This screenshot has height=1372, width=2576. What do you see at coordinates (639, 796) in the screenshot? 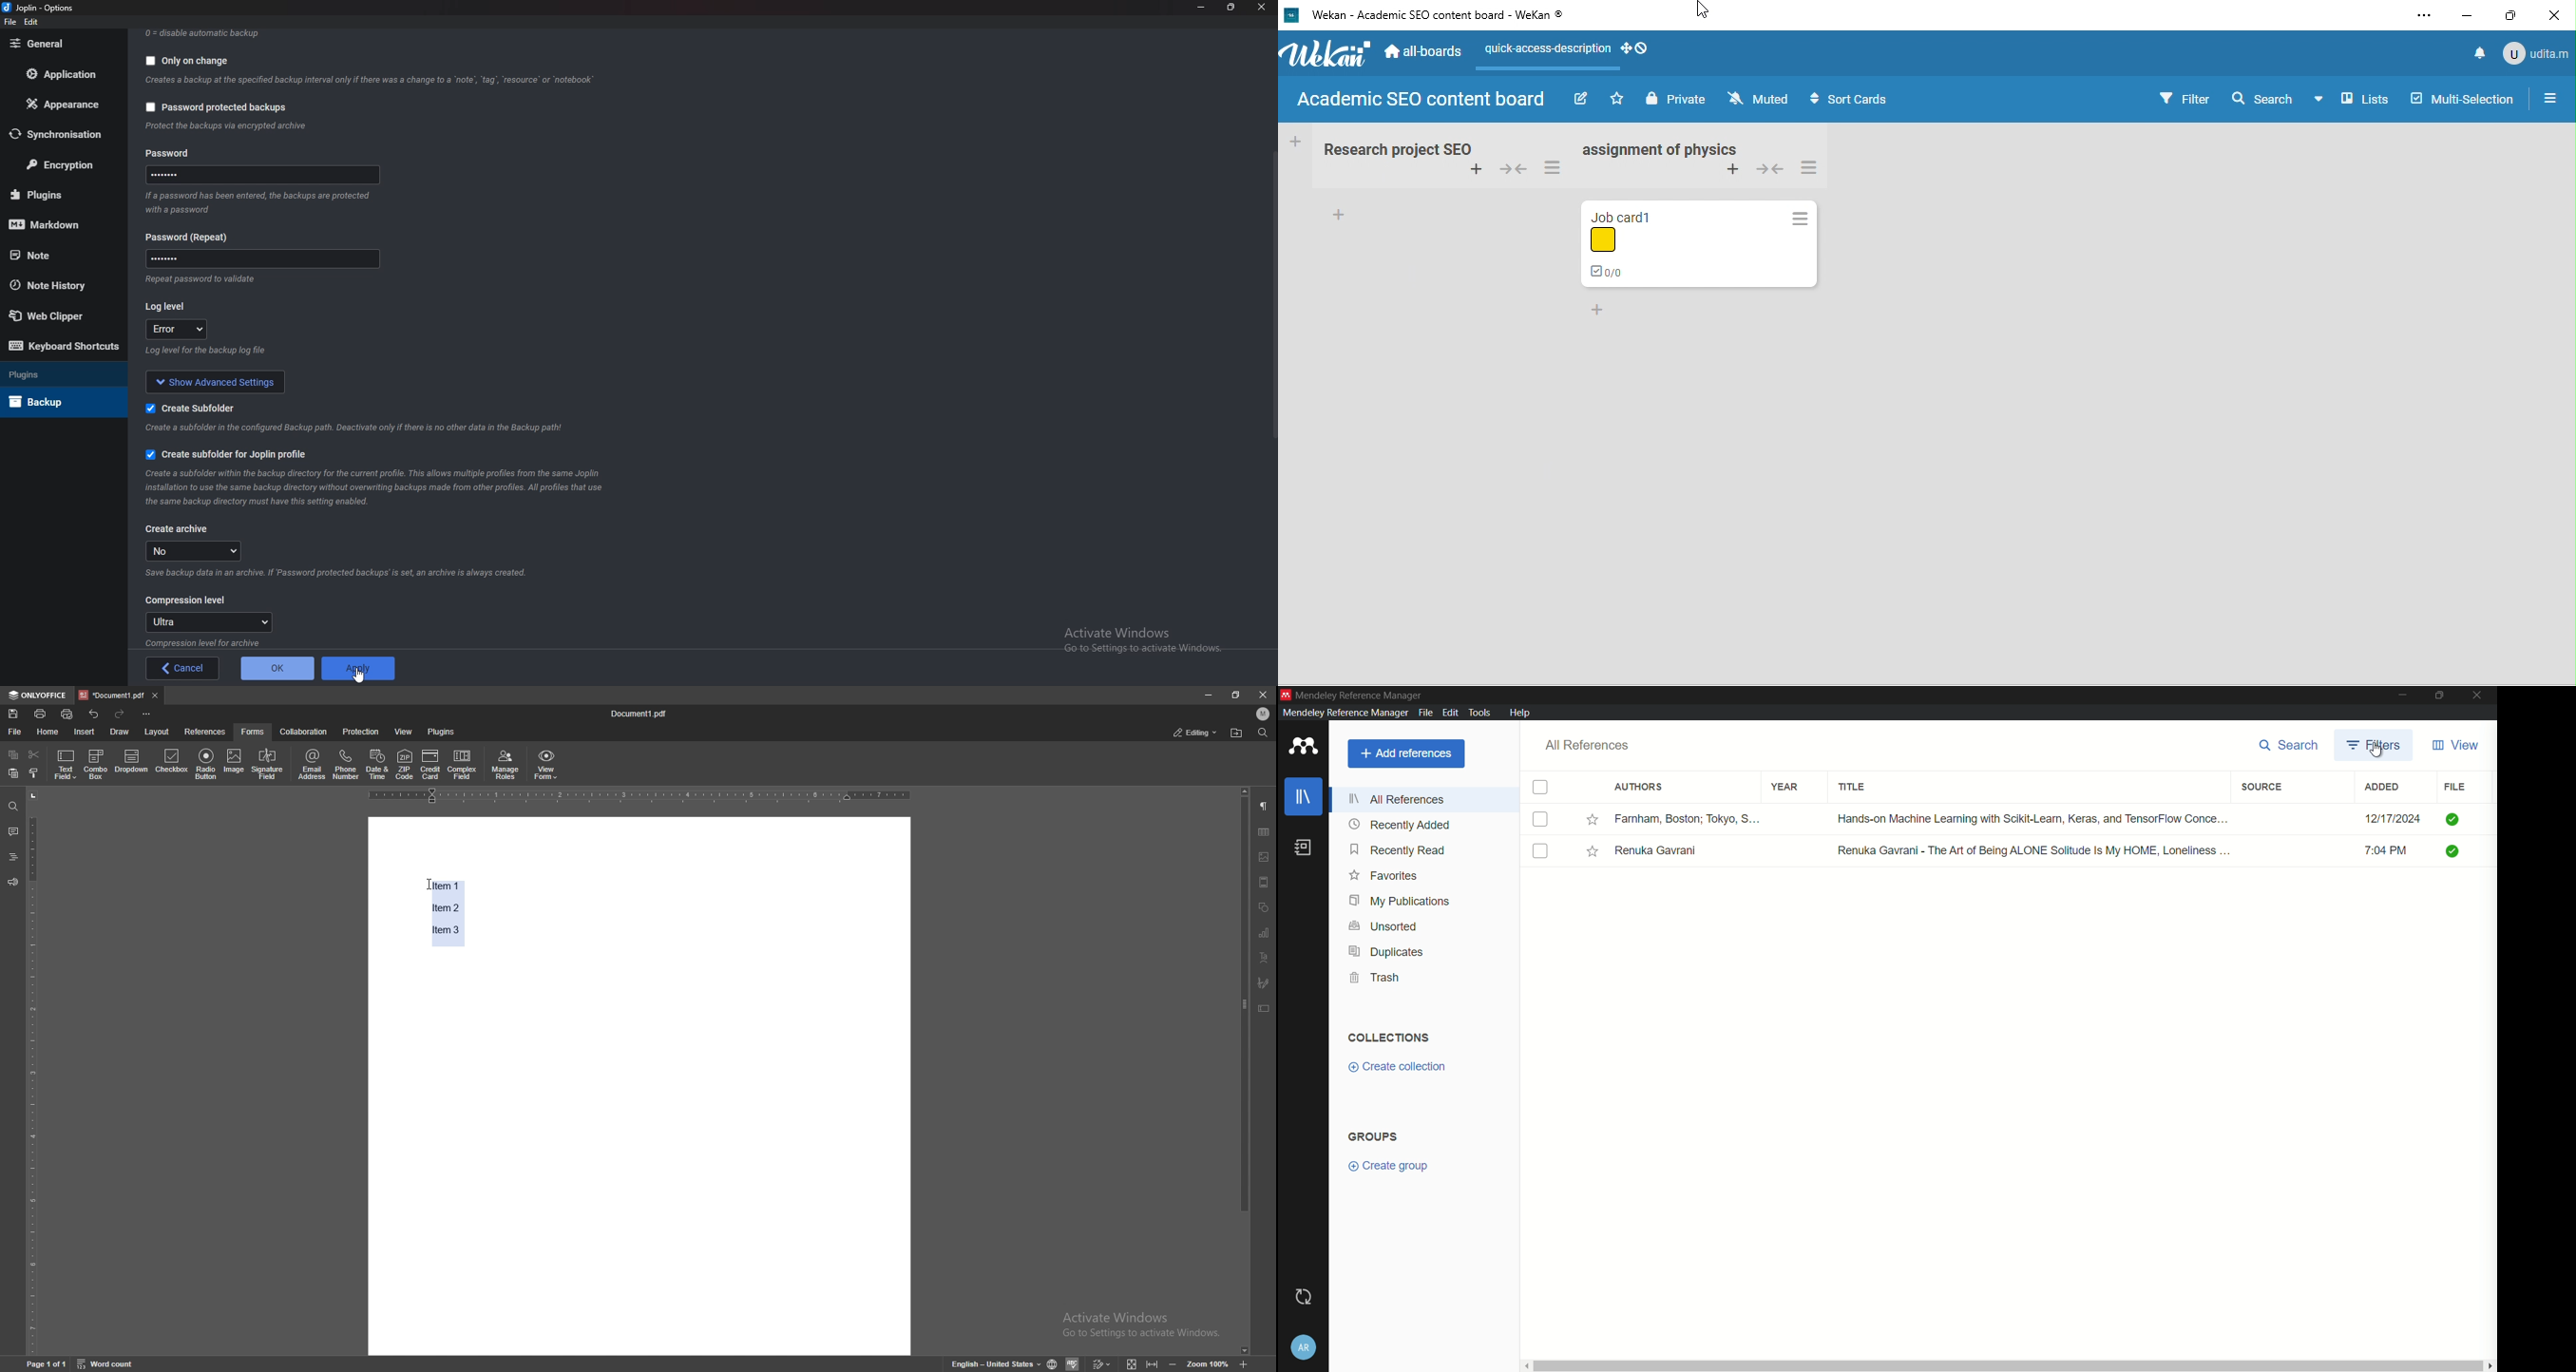
I see `horizontal scale` at bounding box center [639, 796].